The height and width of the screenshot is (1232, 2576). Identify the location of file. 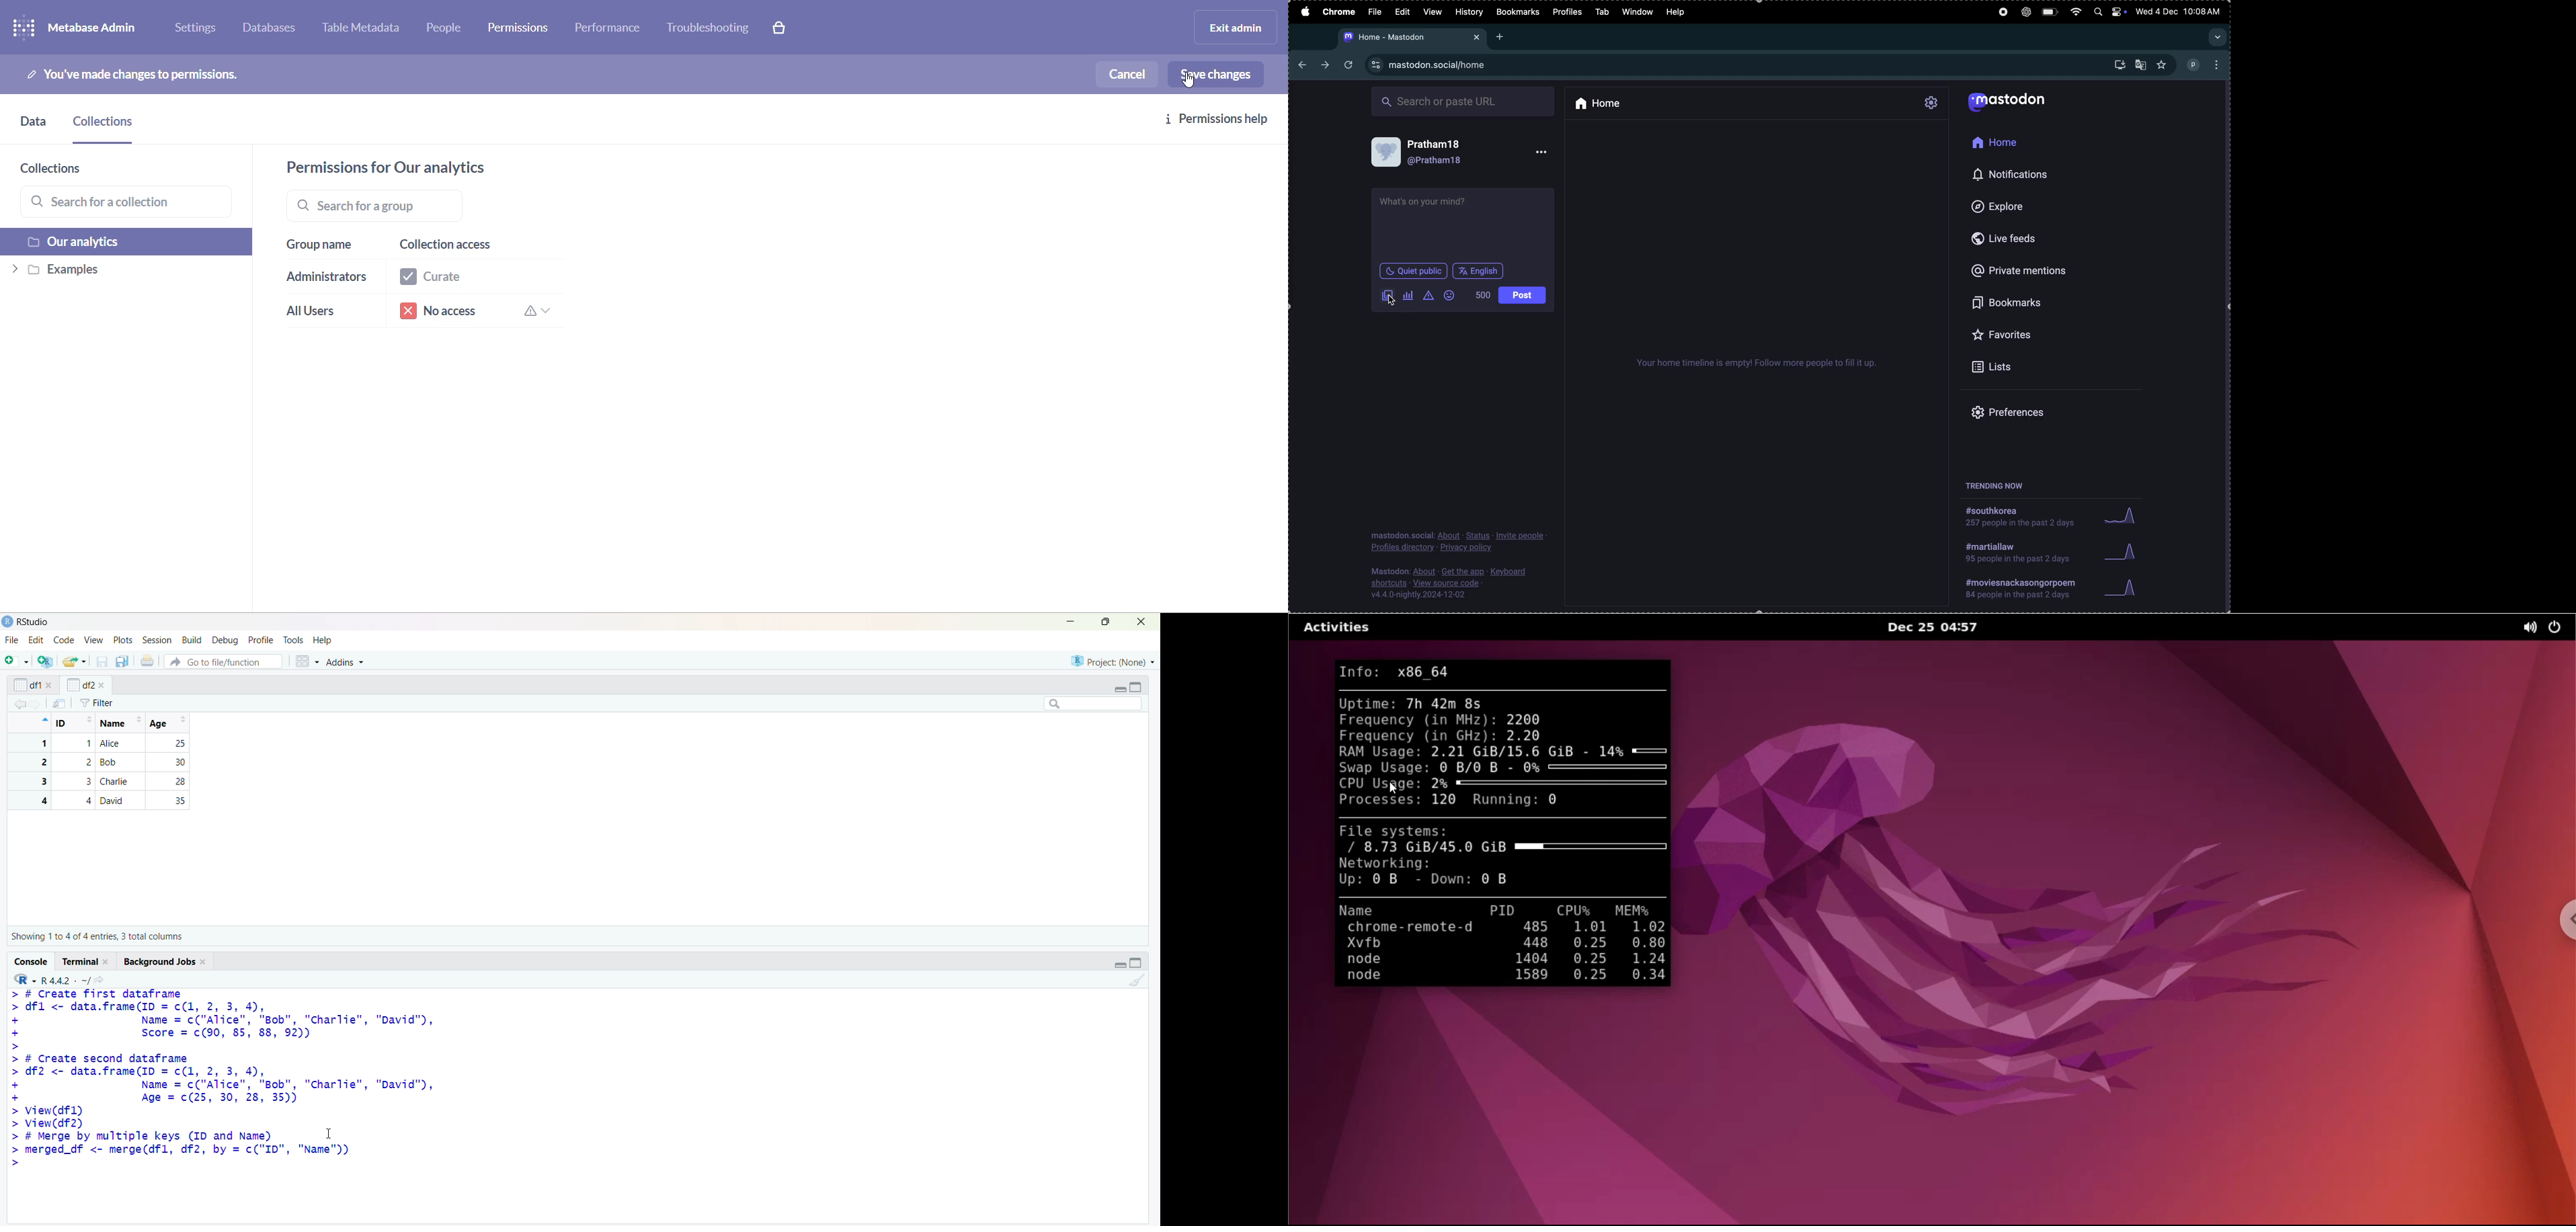
(13, 640).